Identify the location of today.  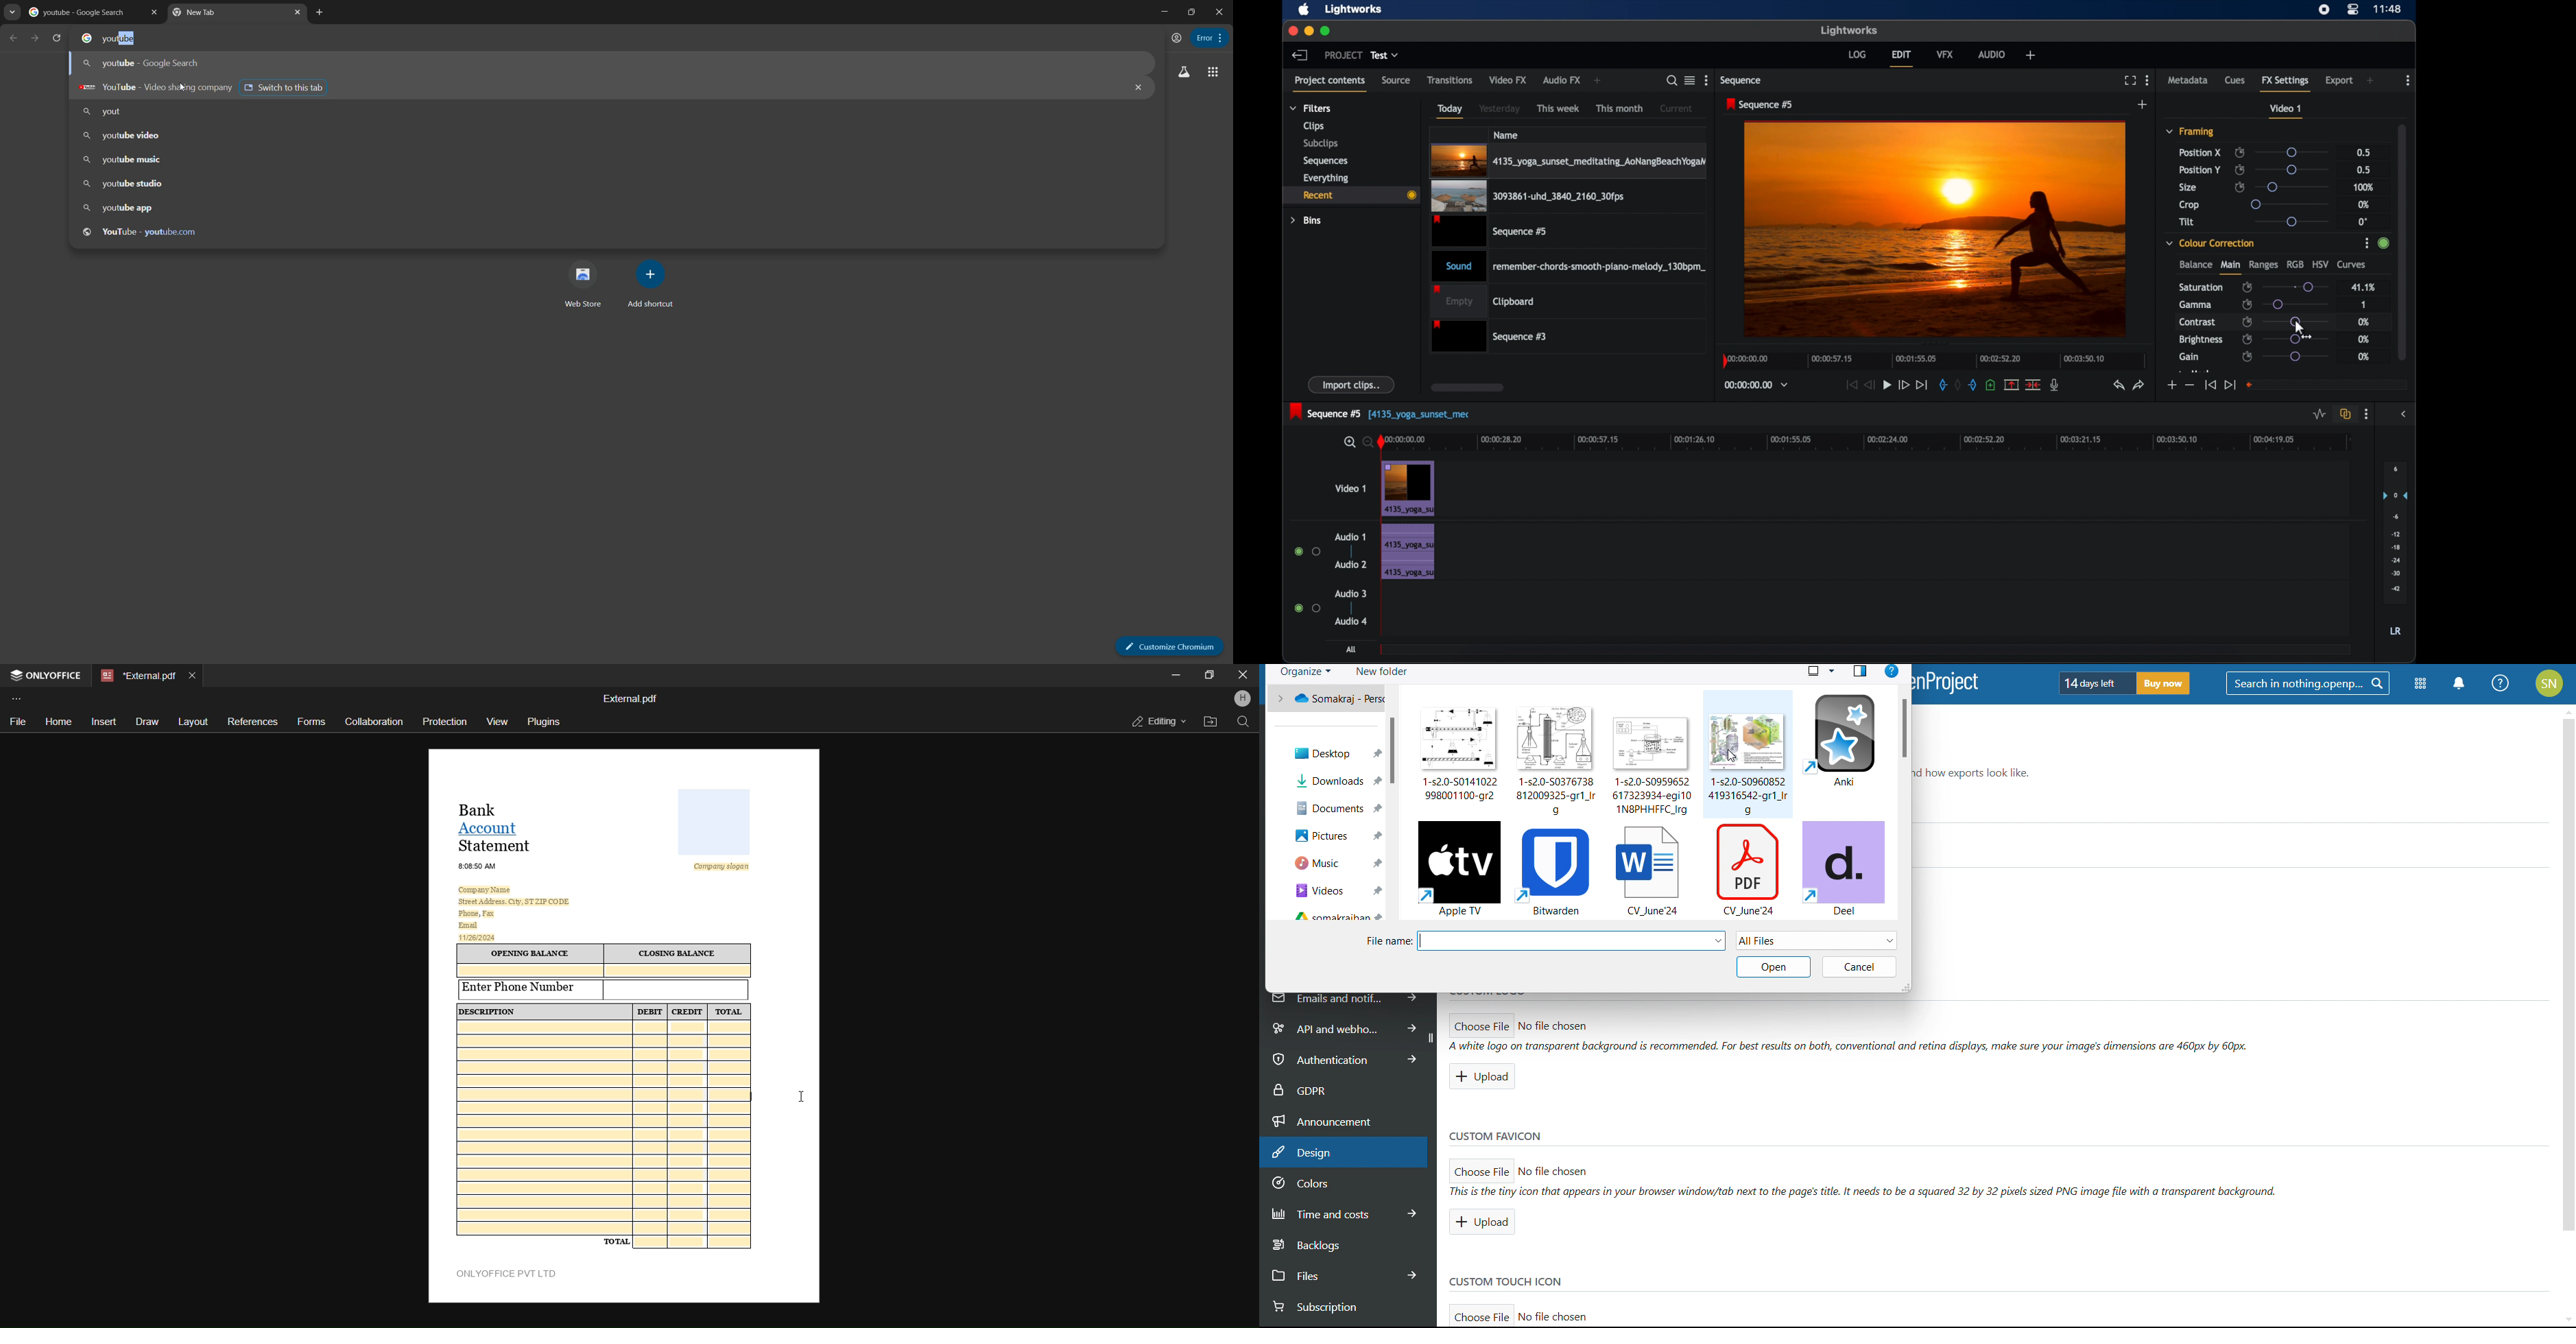
(1450, 111).